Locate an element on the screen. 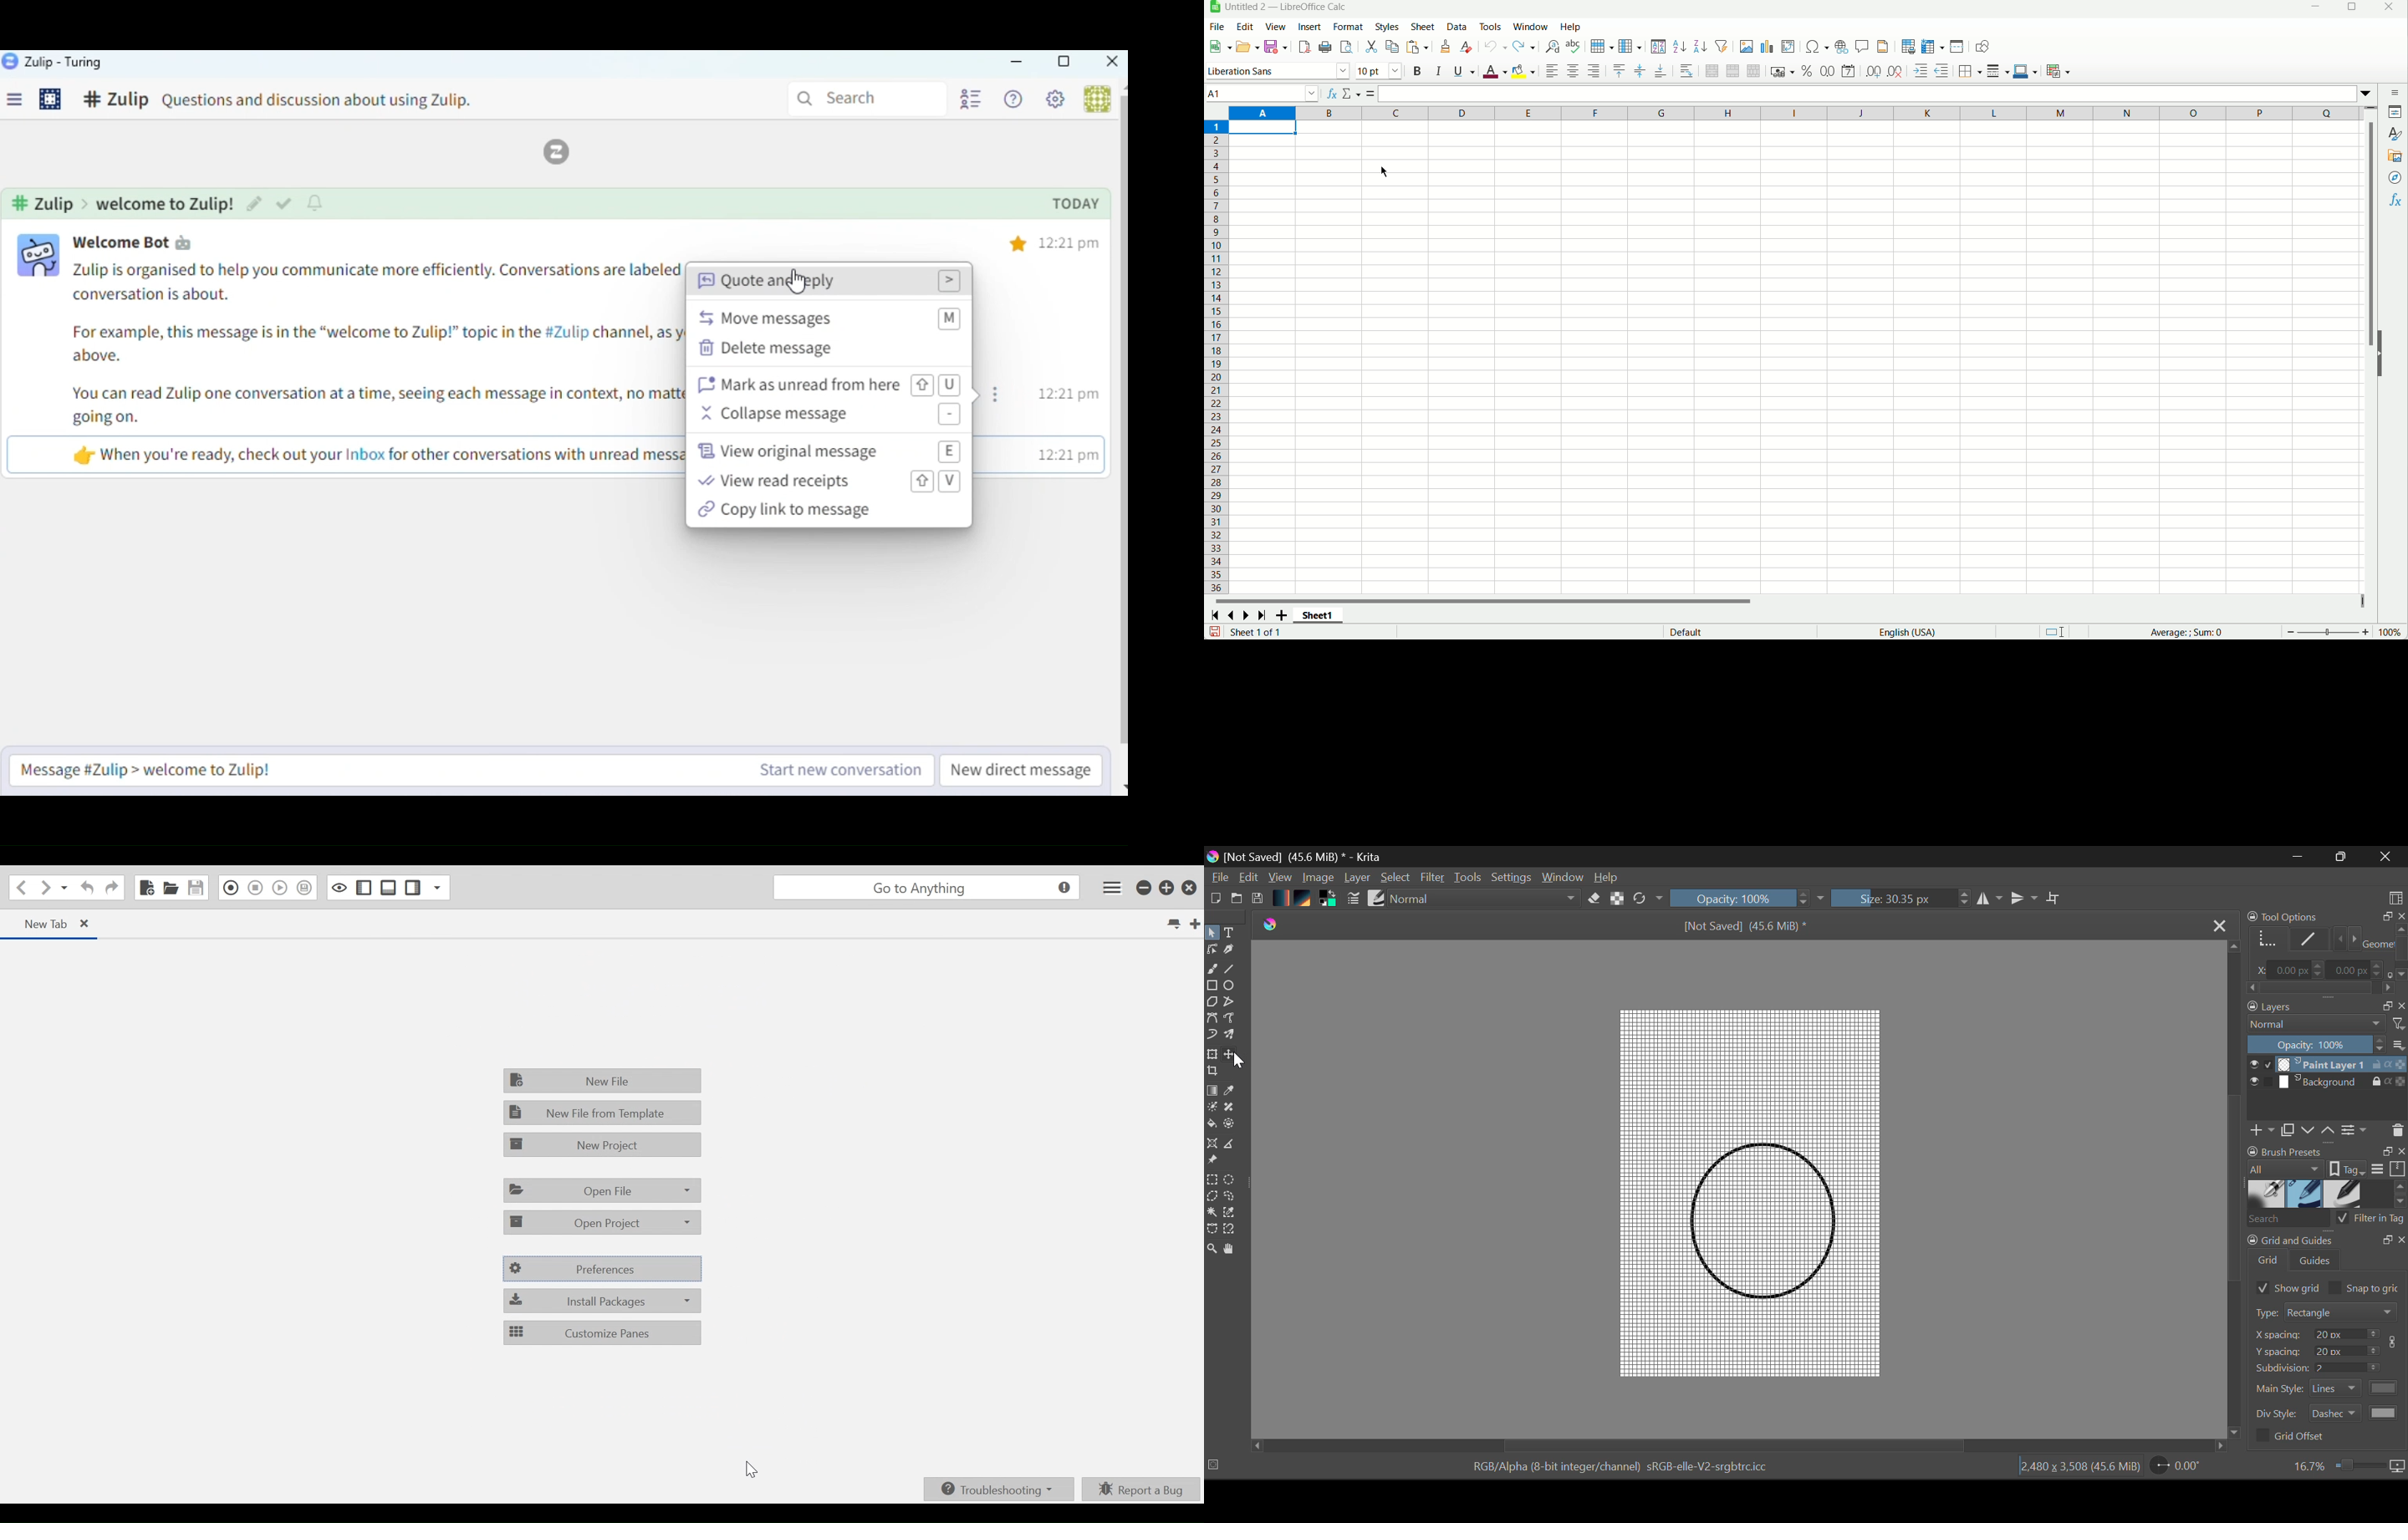  Column is located at coordinates (1630, 46).